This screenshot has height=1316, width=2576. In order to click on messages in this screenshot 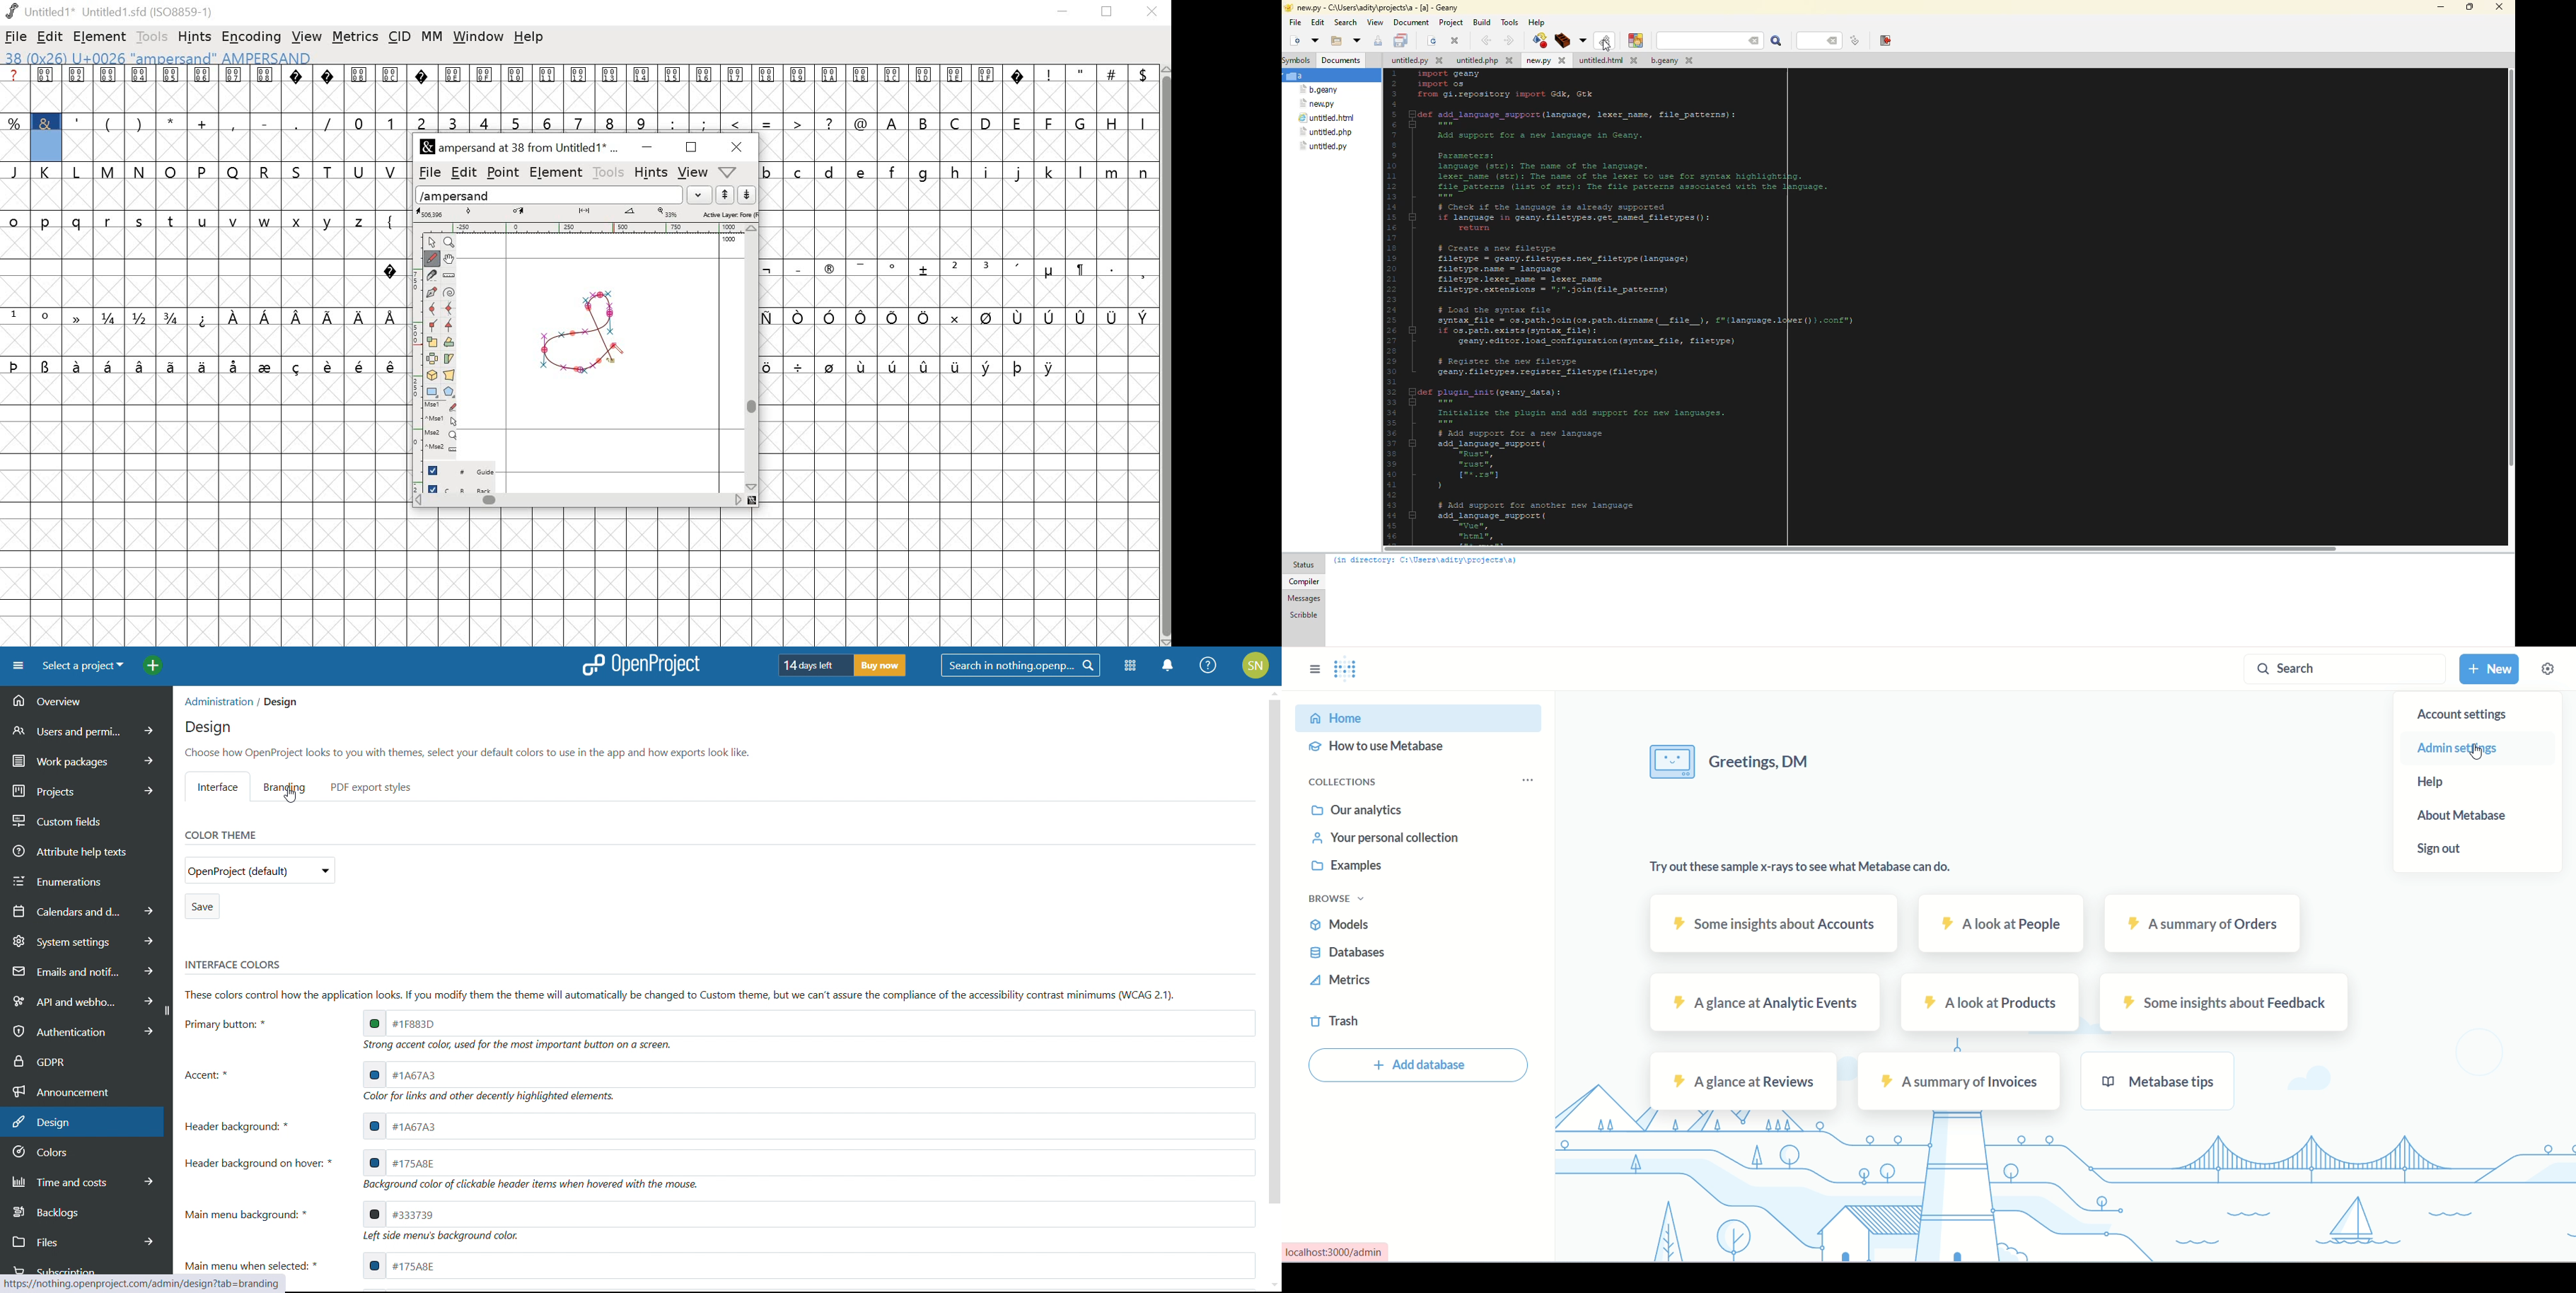, I will do `click(1305, 599)`.